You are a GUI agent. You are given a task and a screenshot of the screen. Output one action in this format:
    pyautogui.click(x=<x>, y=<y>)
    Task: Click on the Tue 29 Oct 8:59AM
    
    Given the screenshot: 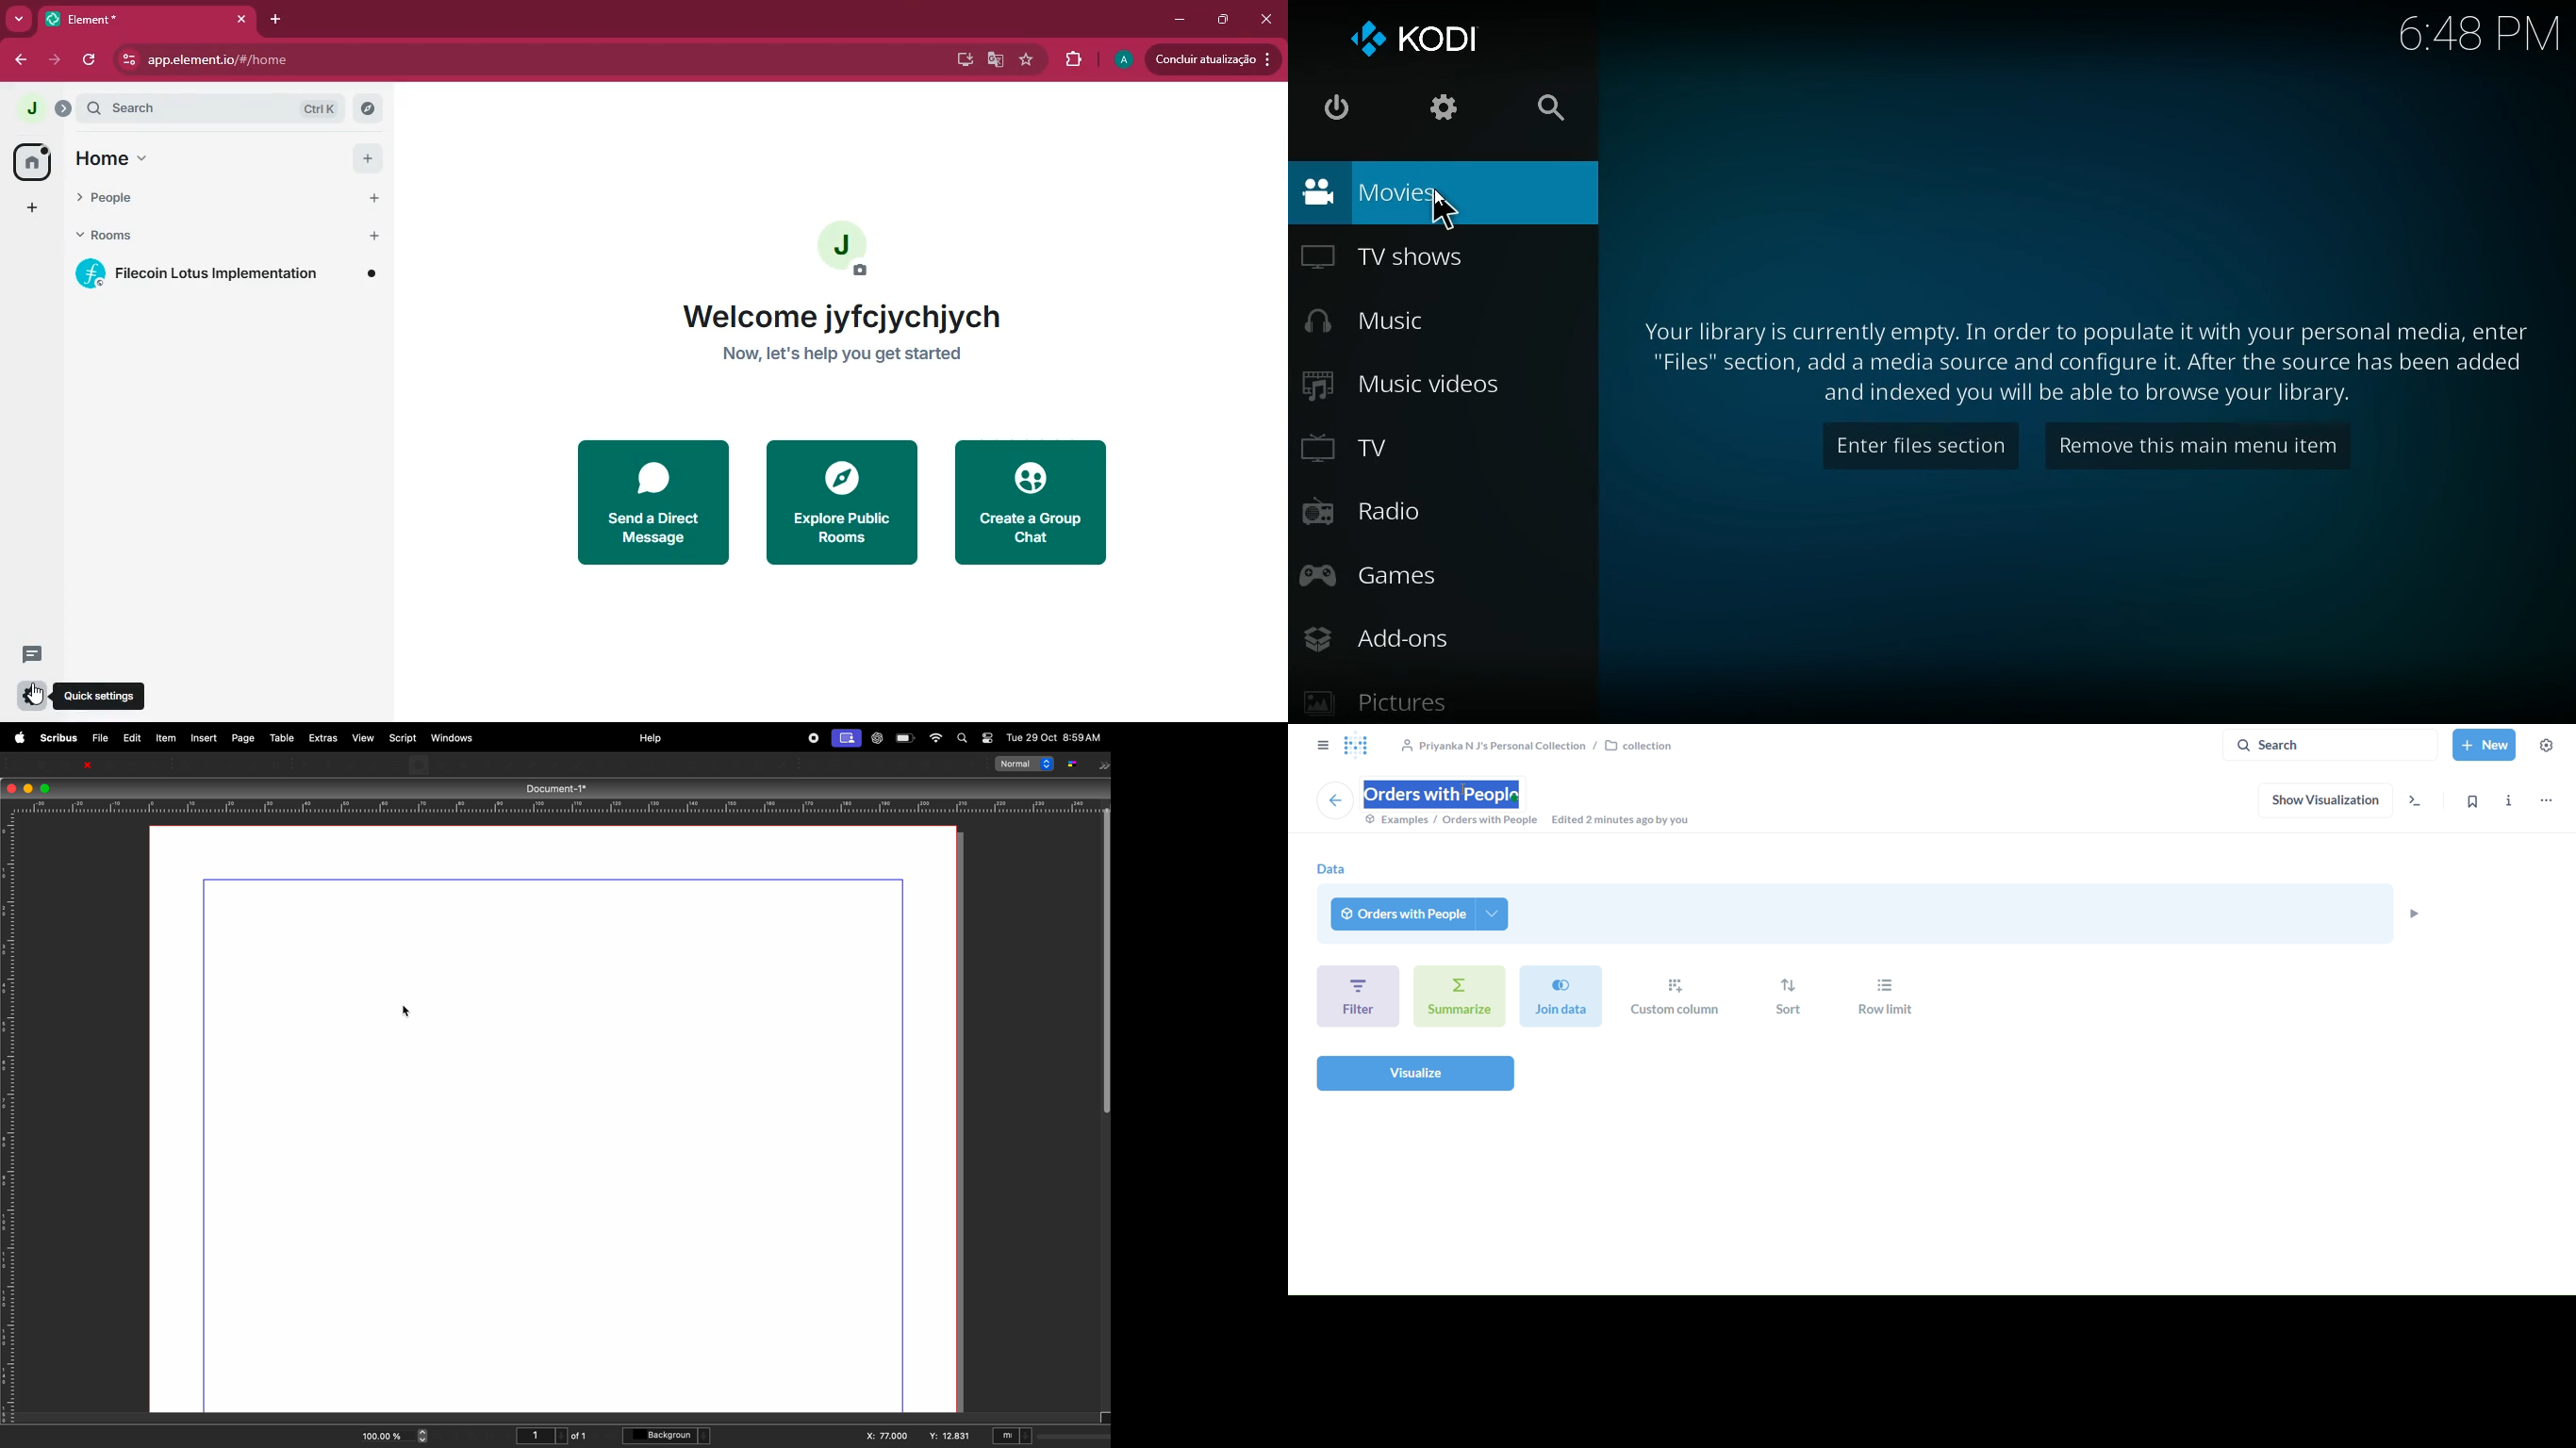 What is the action you would take?
    pyautogui.click(x=1054, y=738)
    